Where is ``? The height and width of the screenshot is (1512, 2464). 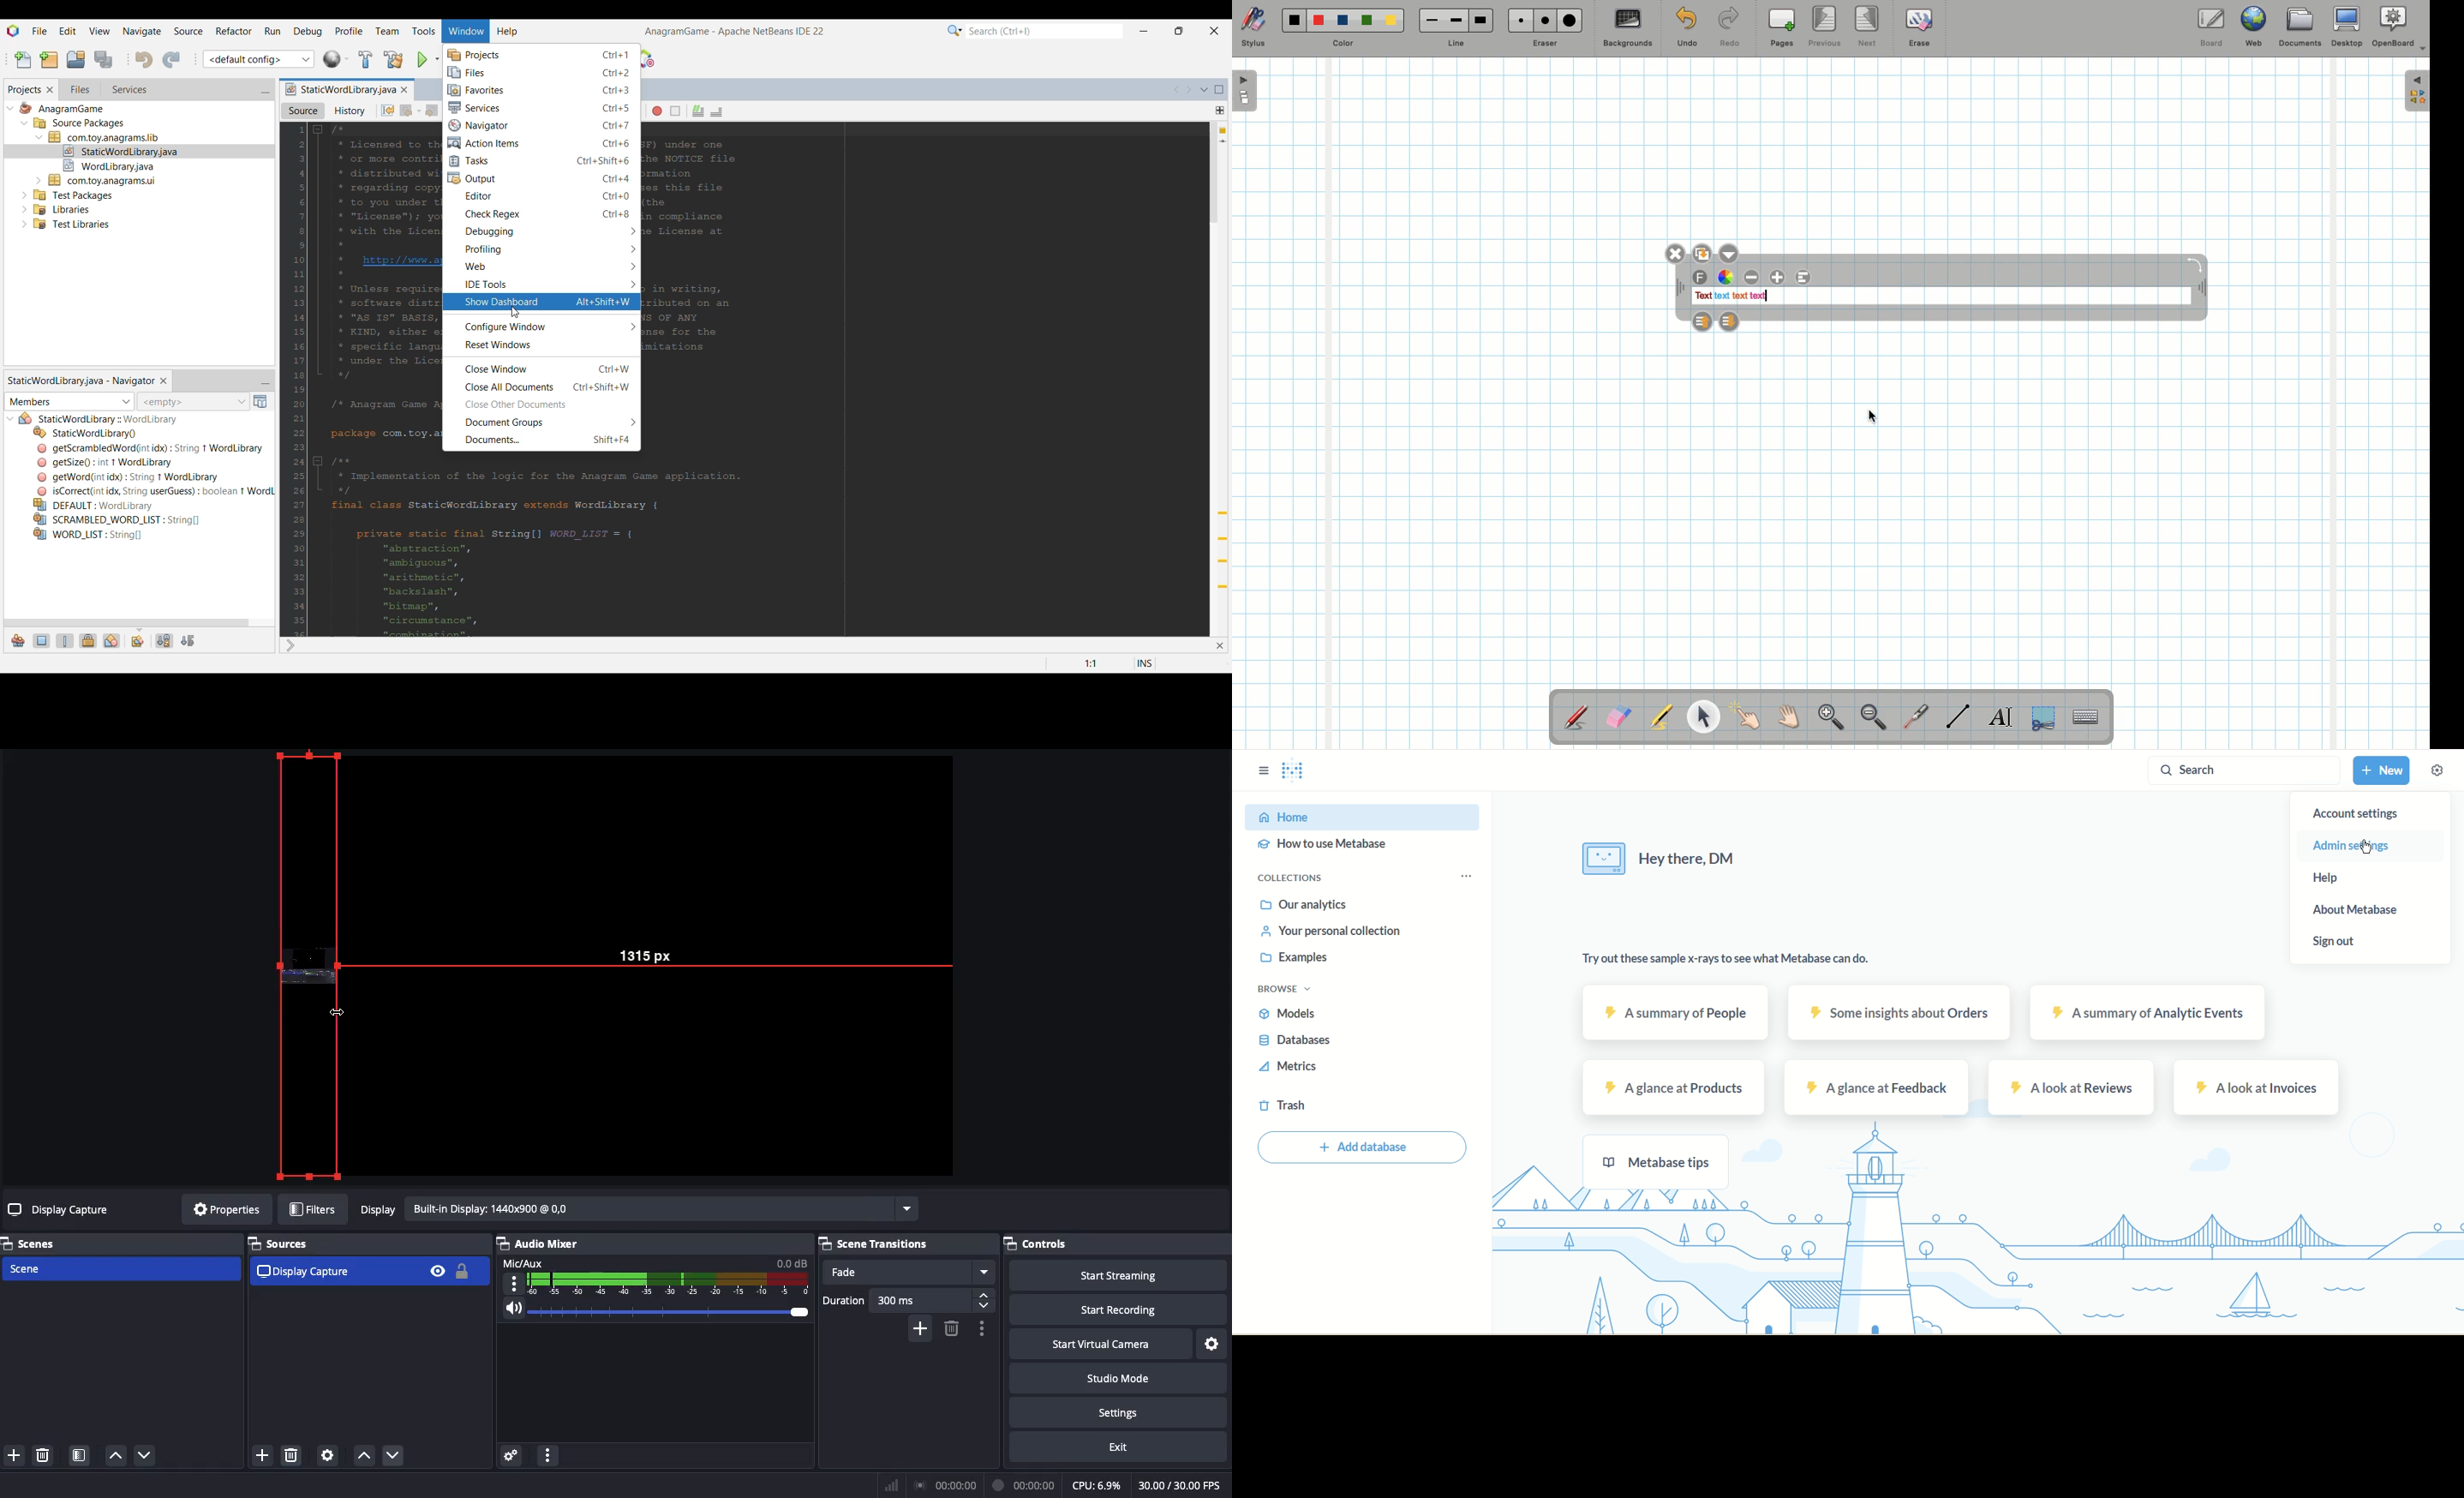  is located at coordinates (86, 433).